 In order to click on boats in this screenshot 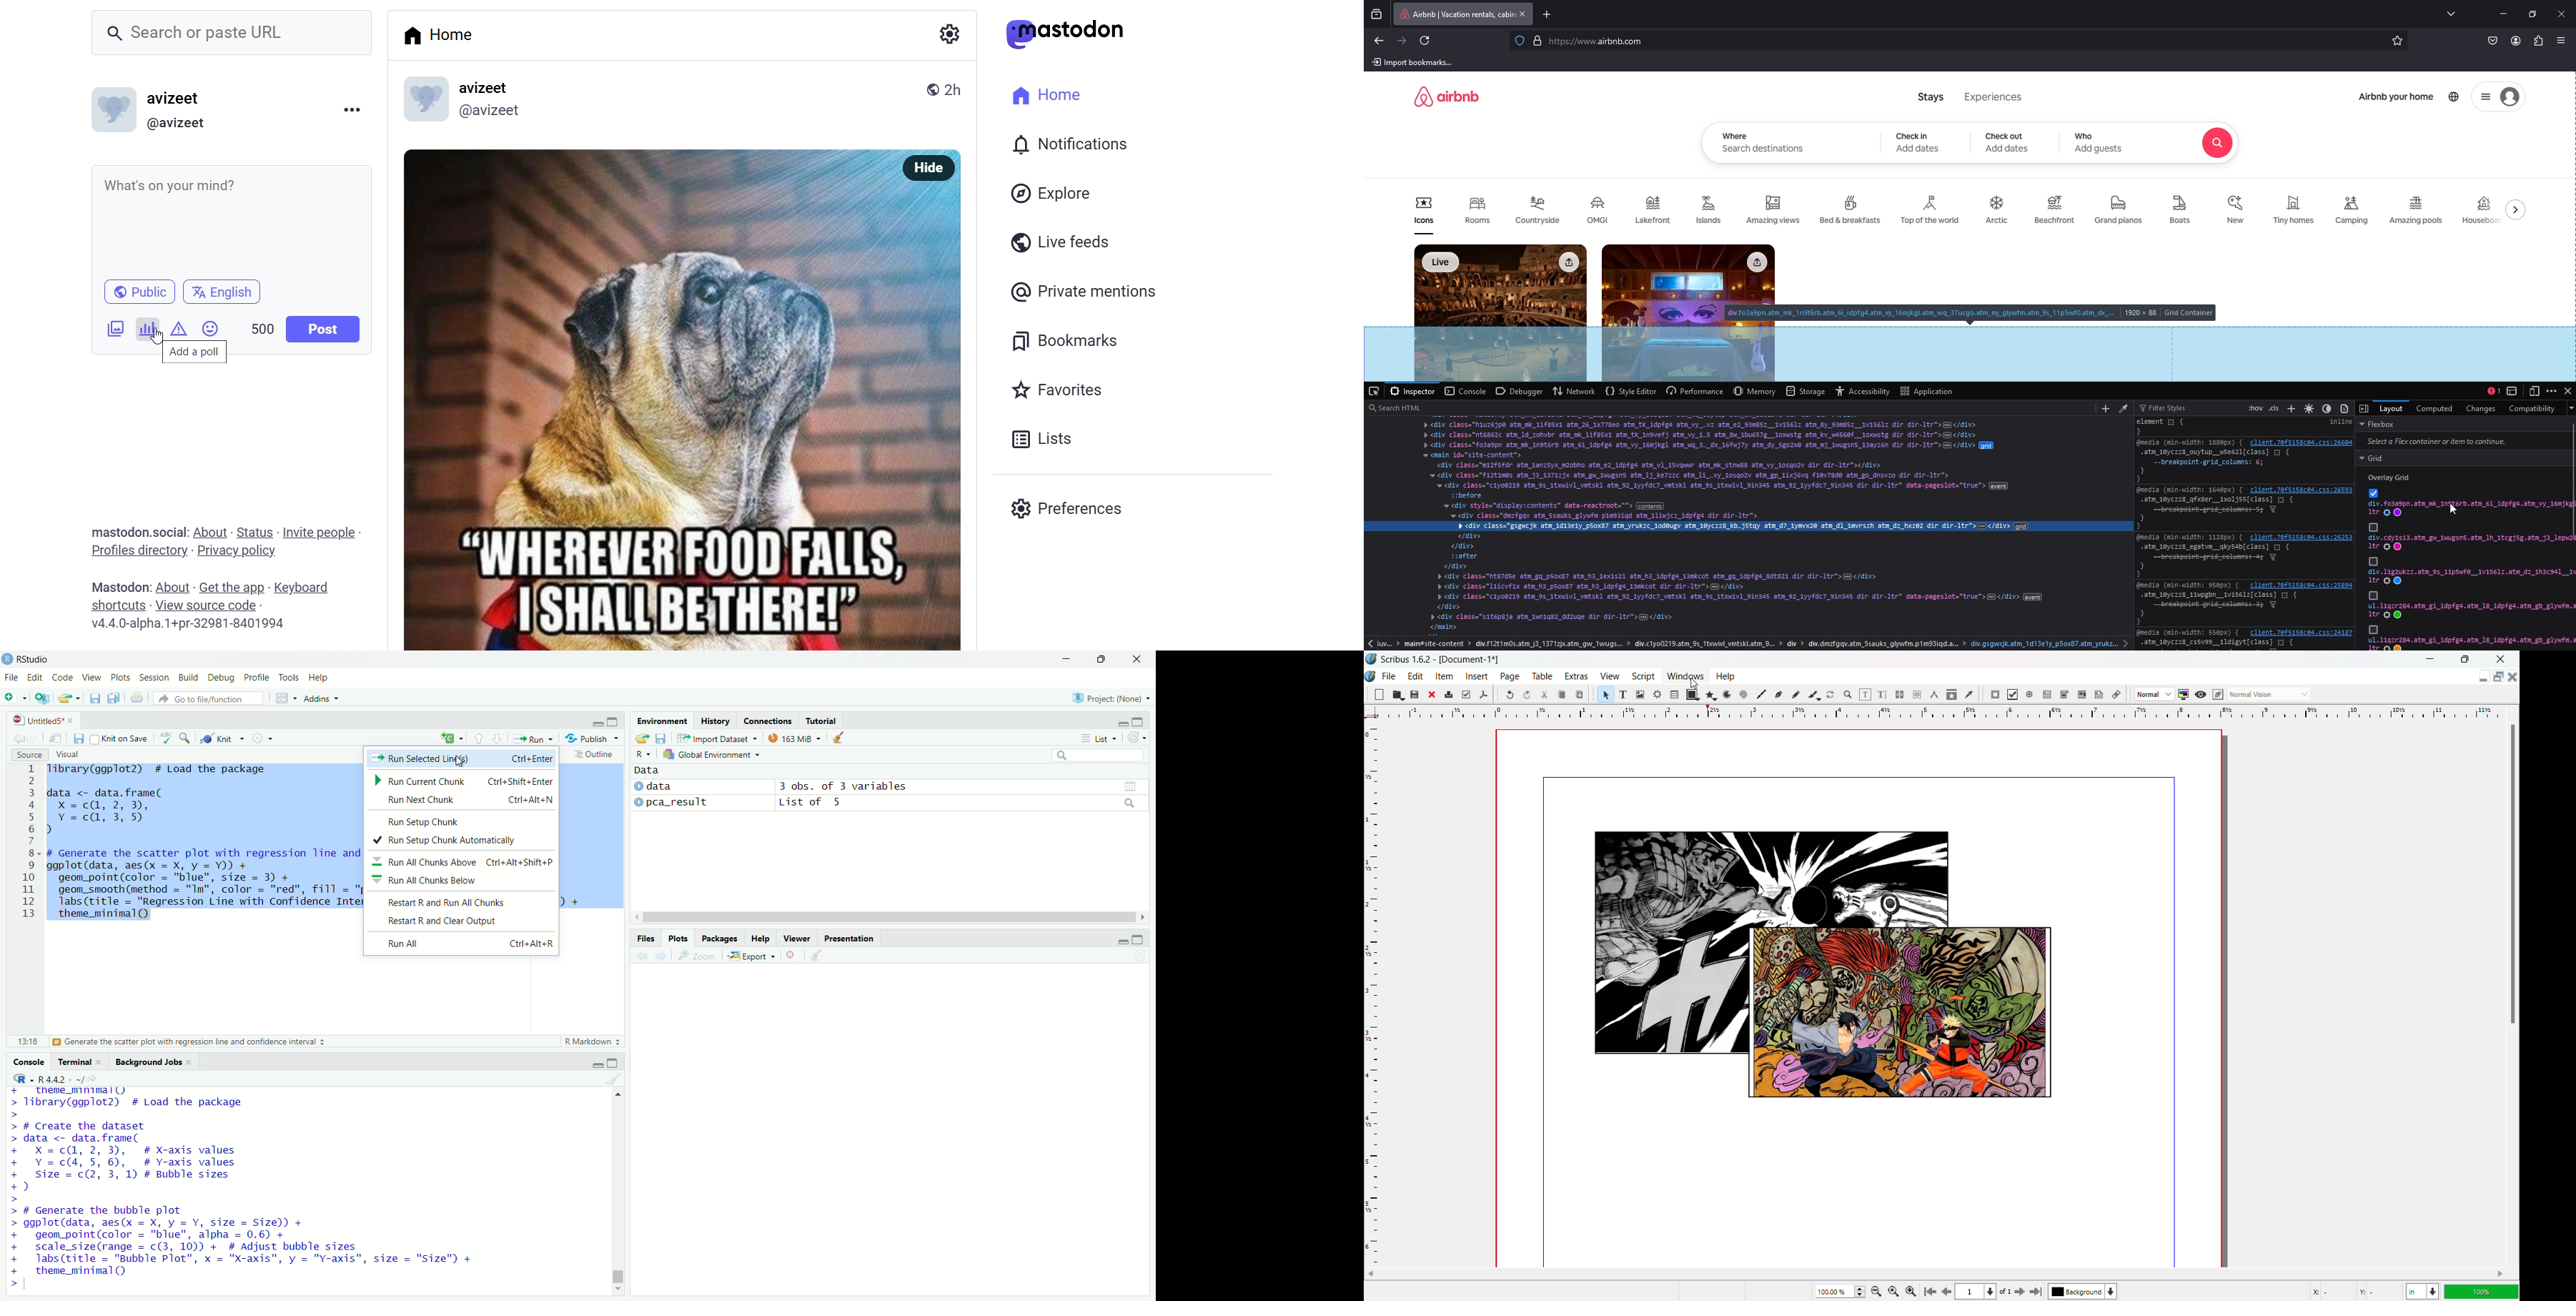, I will do `click(2183, 210)`.